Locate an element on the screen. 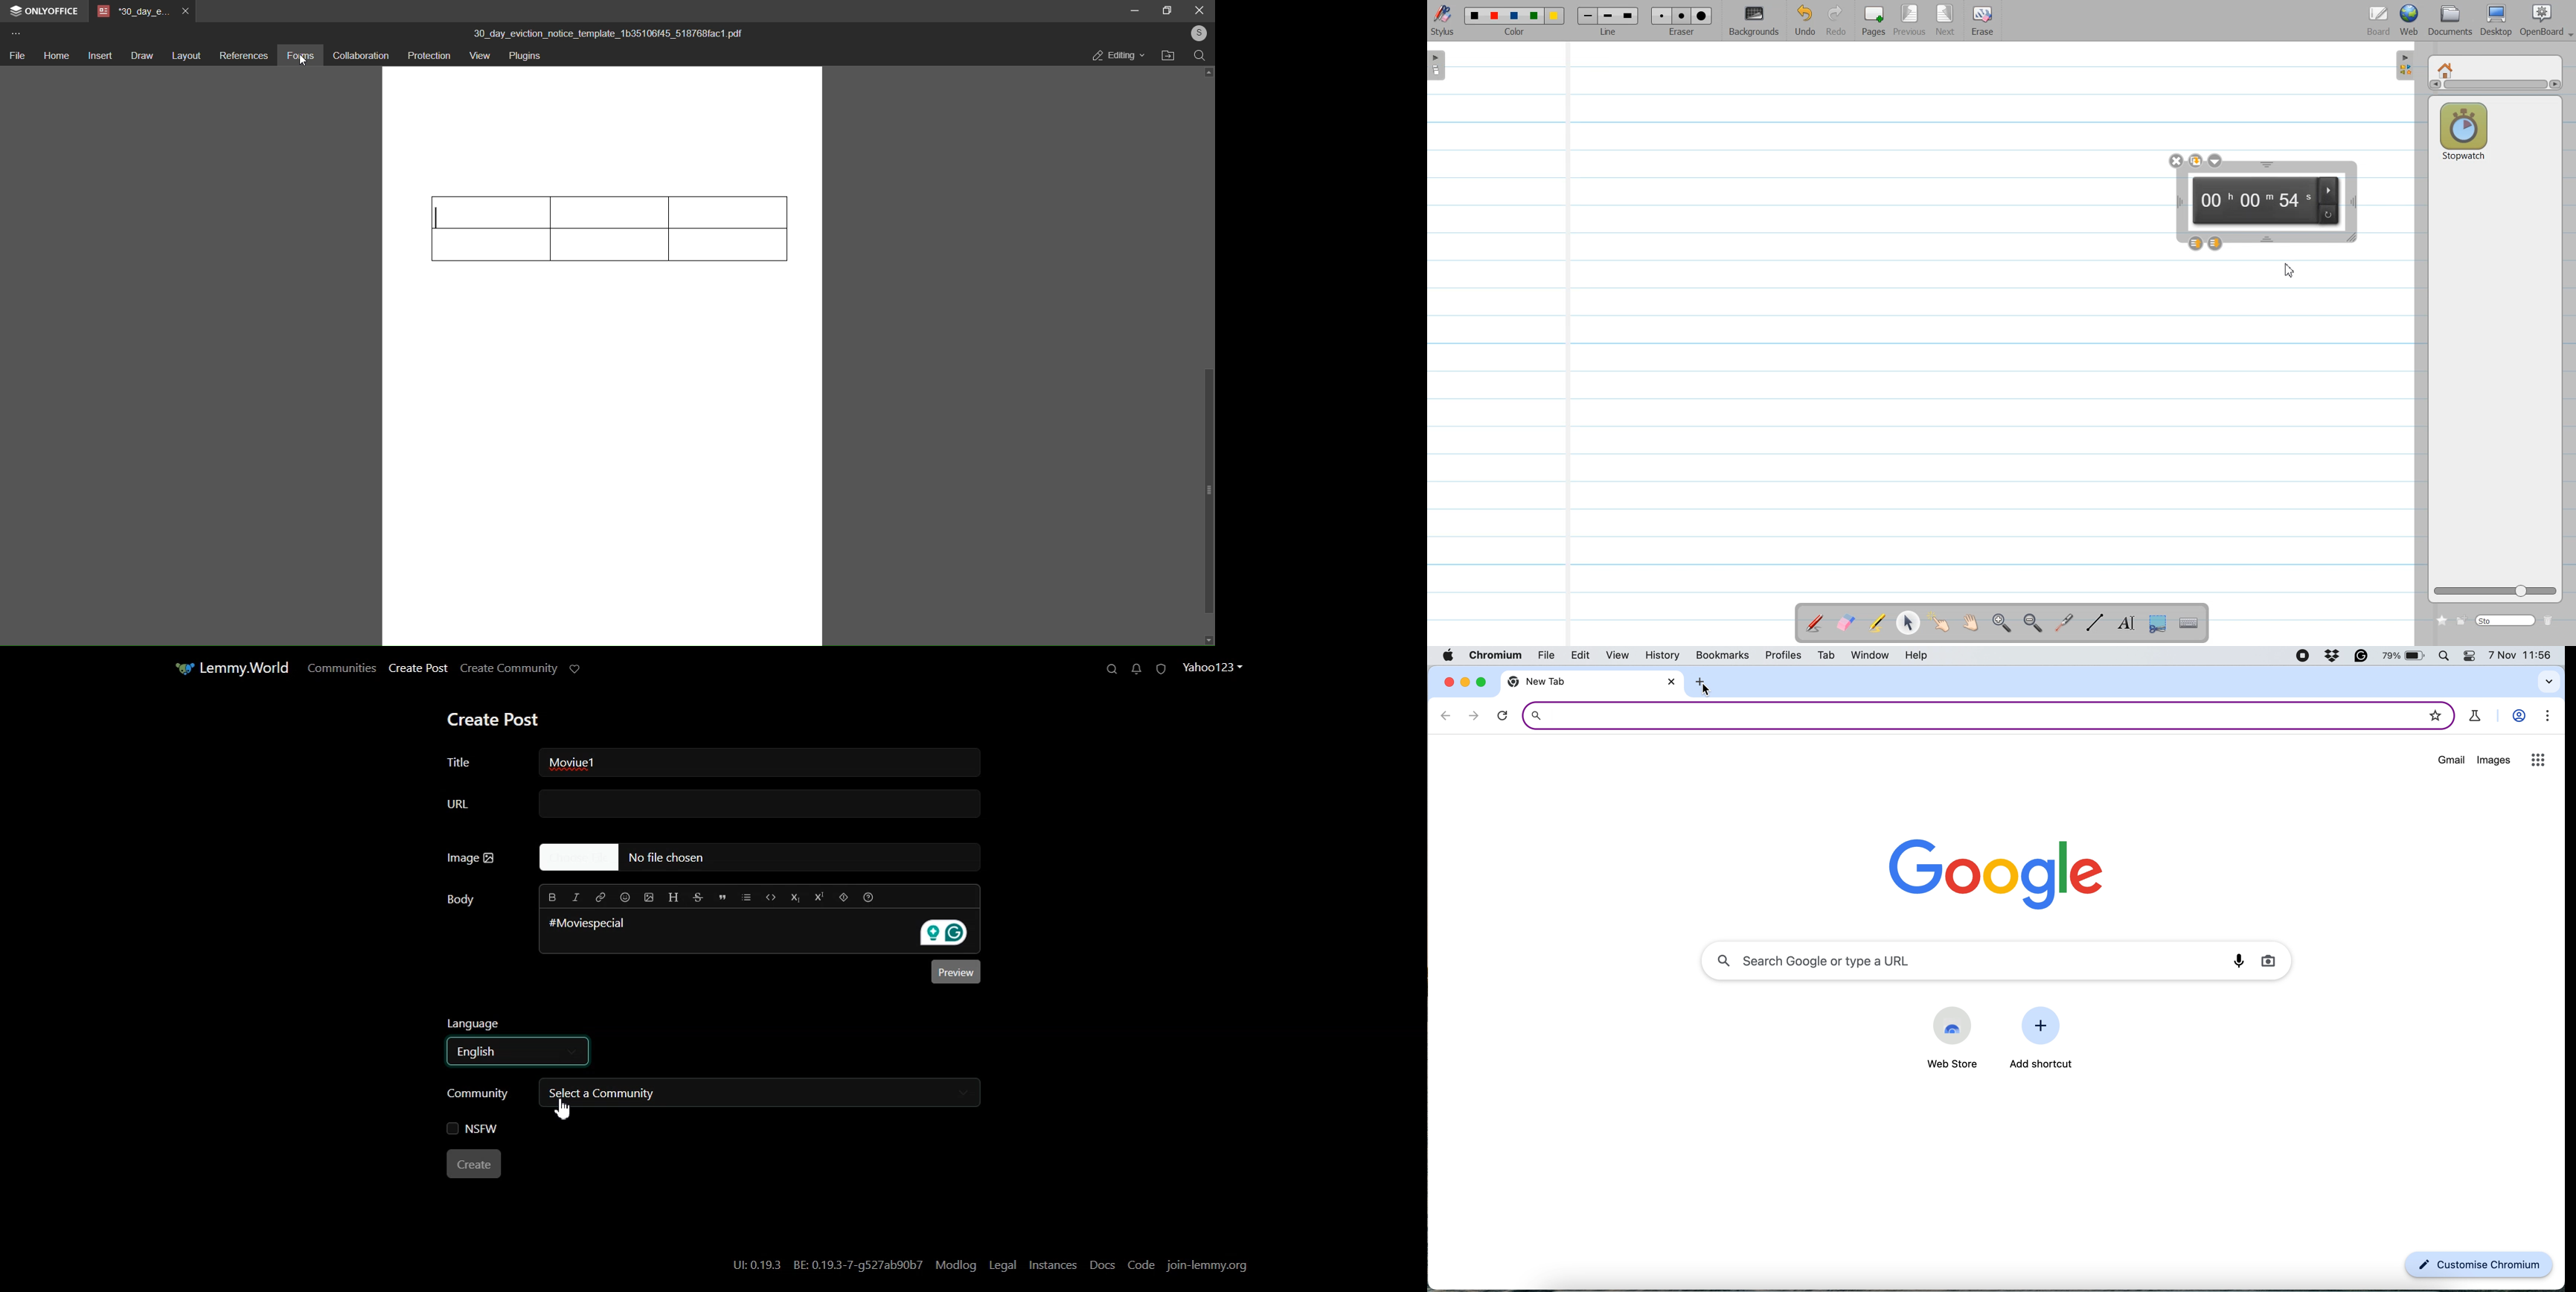 The height and width of the screenshot is (1316, 2576). open file location is located at coordinates (1166, 56).